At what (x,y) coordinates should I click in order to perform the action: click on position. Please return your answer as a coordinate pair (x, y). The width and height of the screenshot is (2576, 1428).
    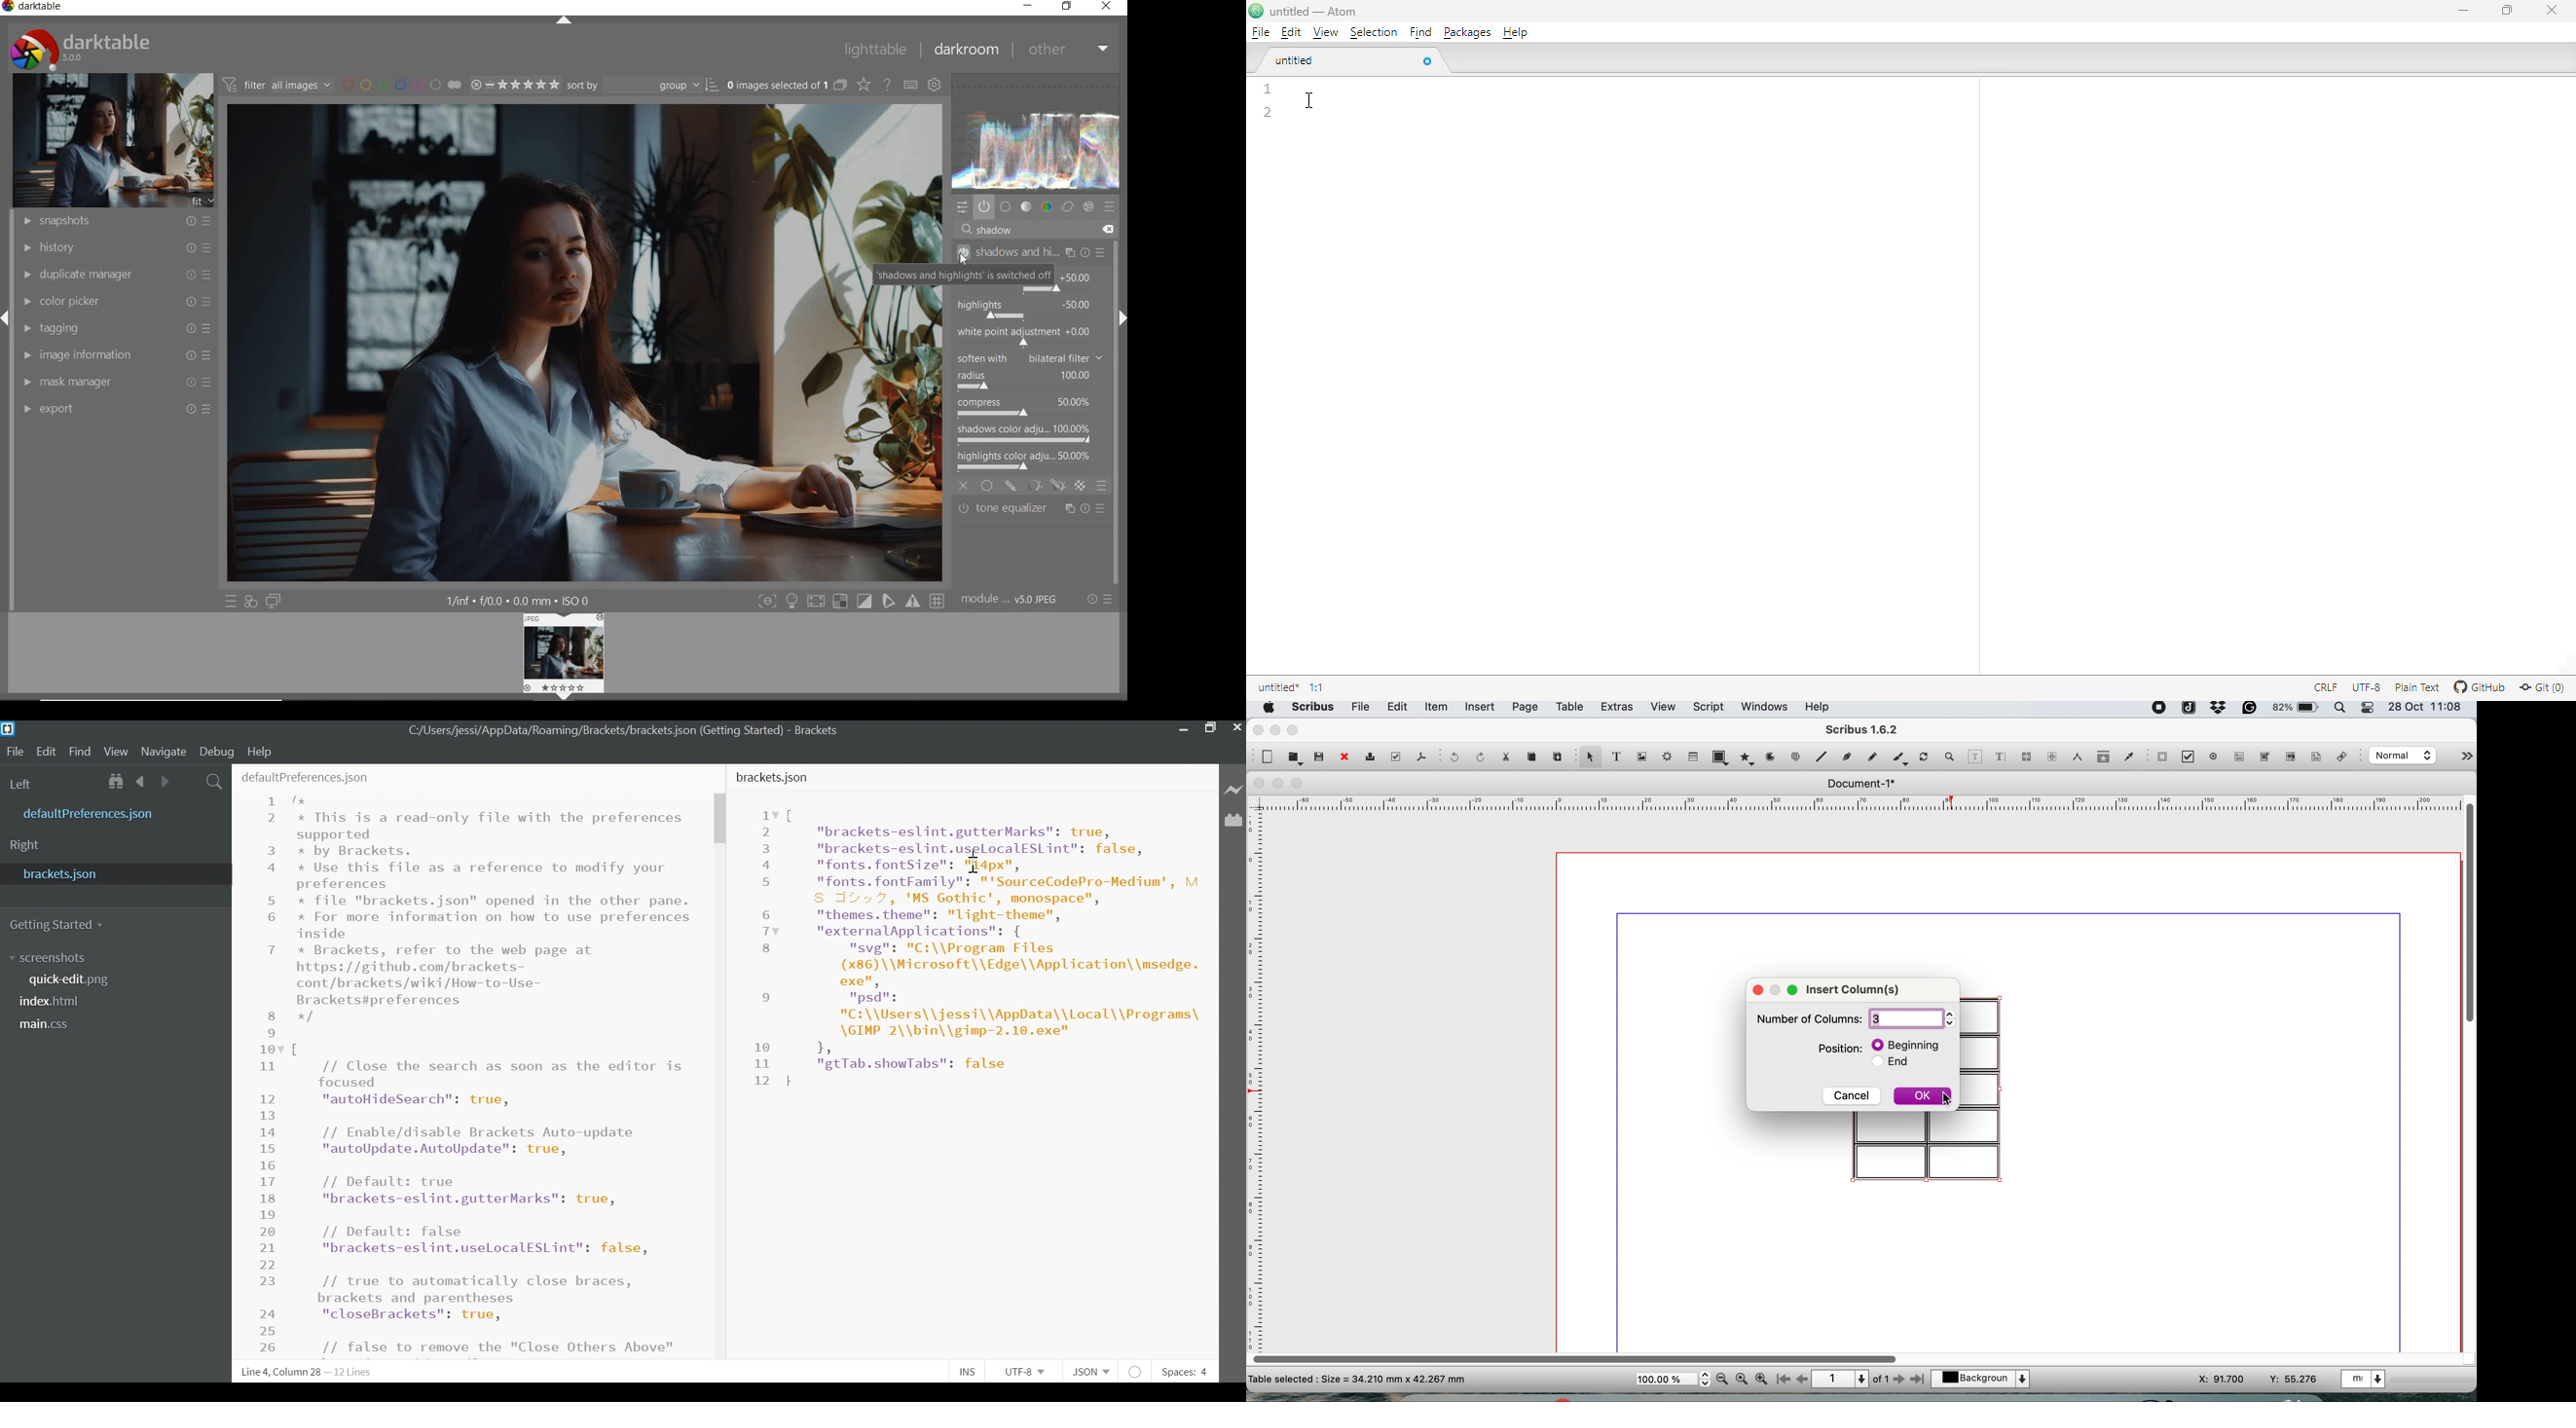
    Looking at the image, I should click on (1832, 1048).